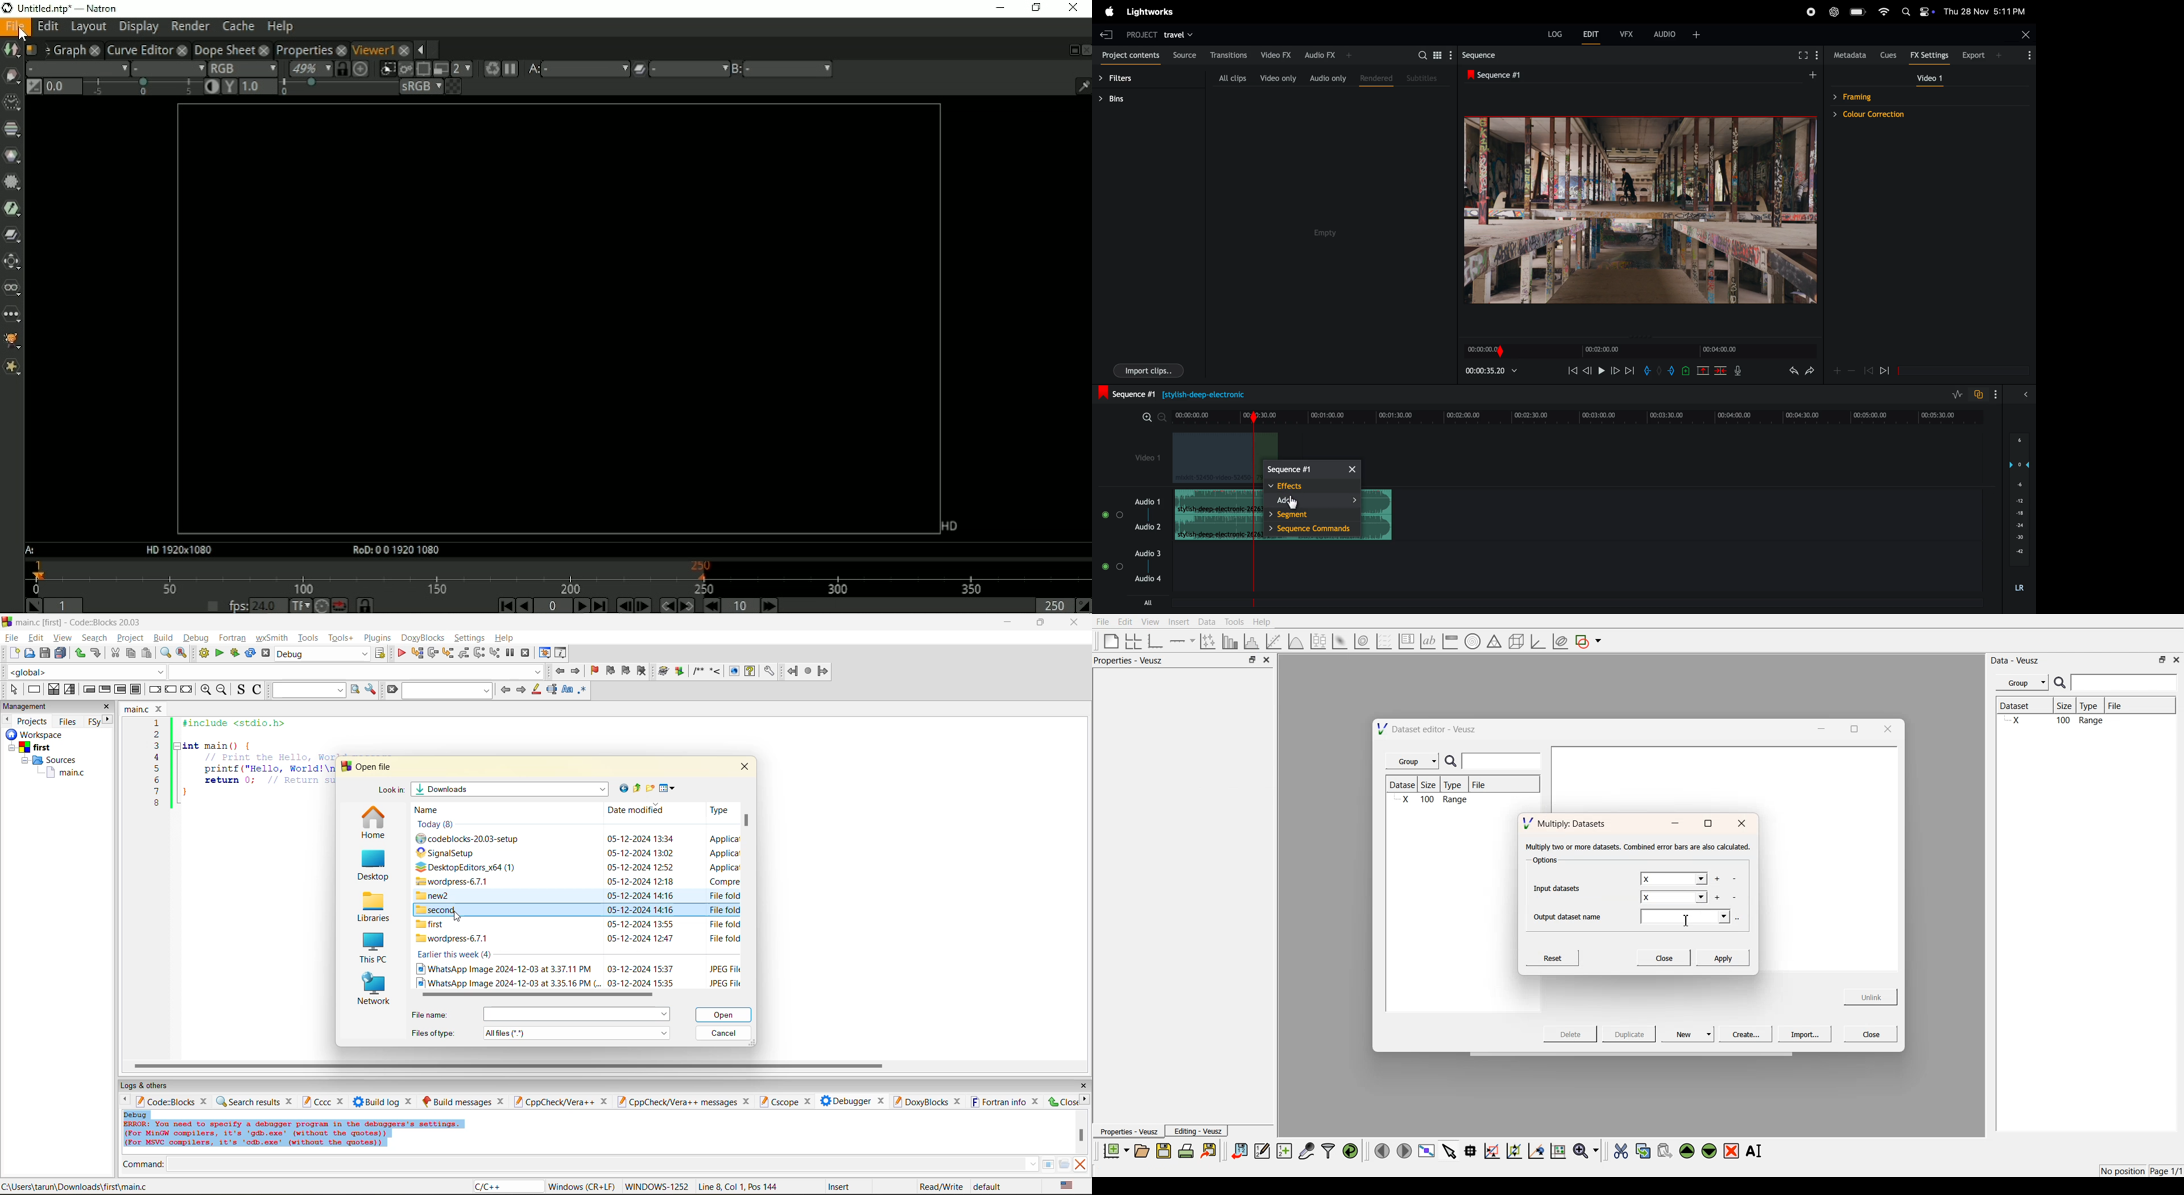 This screenshot has width=2184, height=1204. I want to click on toggle betweeen list view, so click(1438, 55).